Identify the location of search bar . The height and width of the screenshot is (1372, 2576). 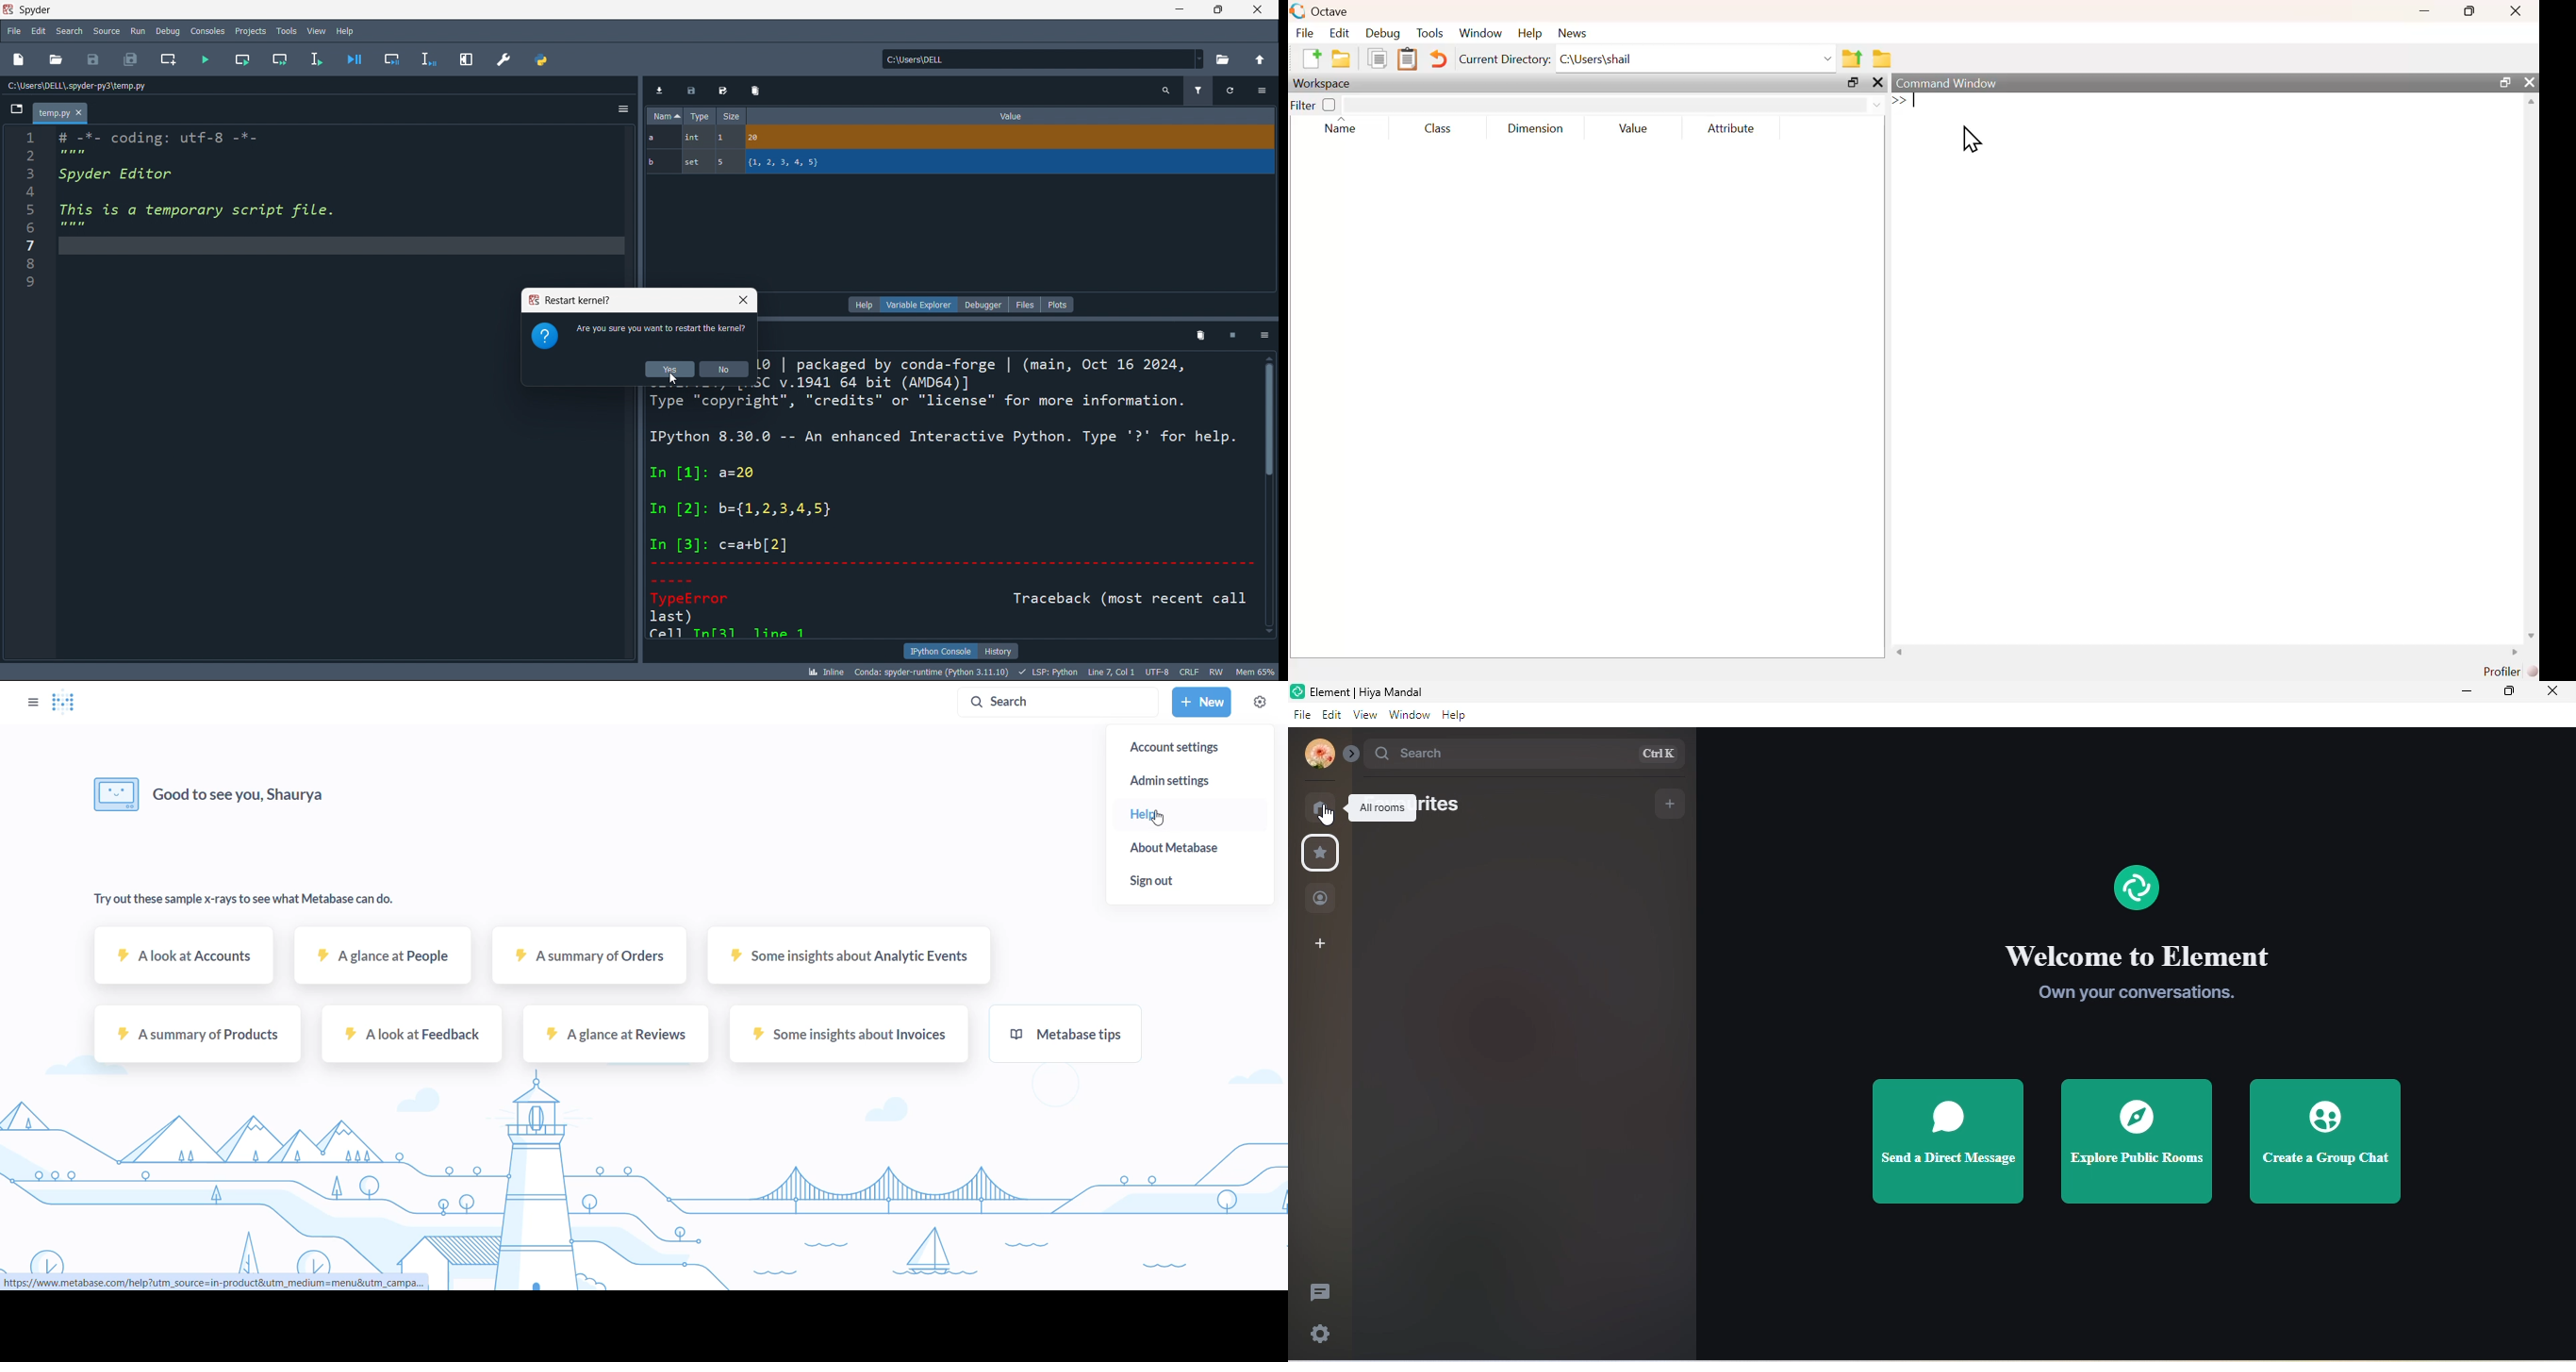
(1527, 755).